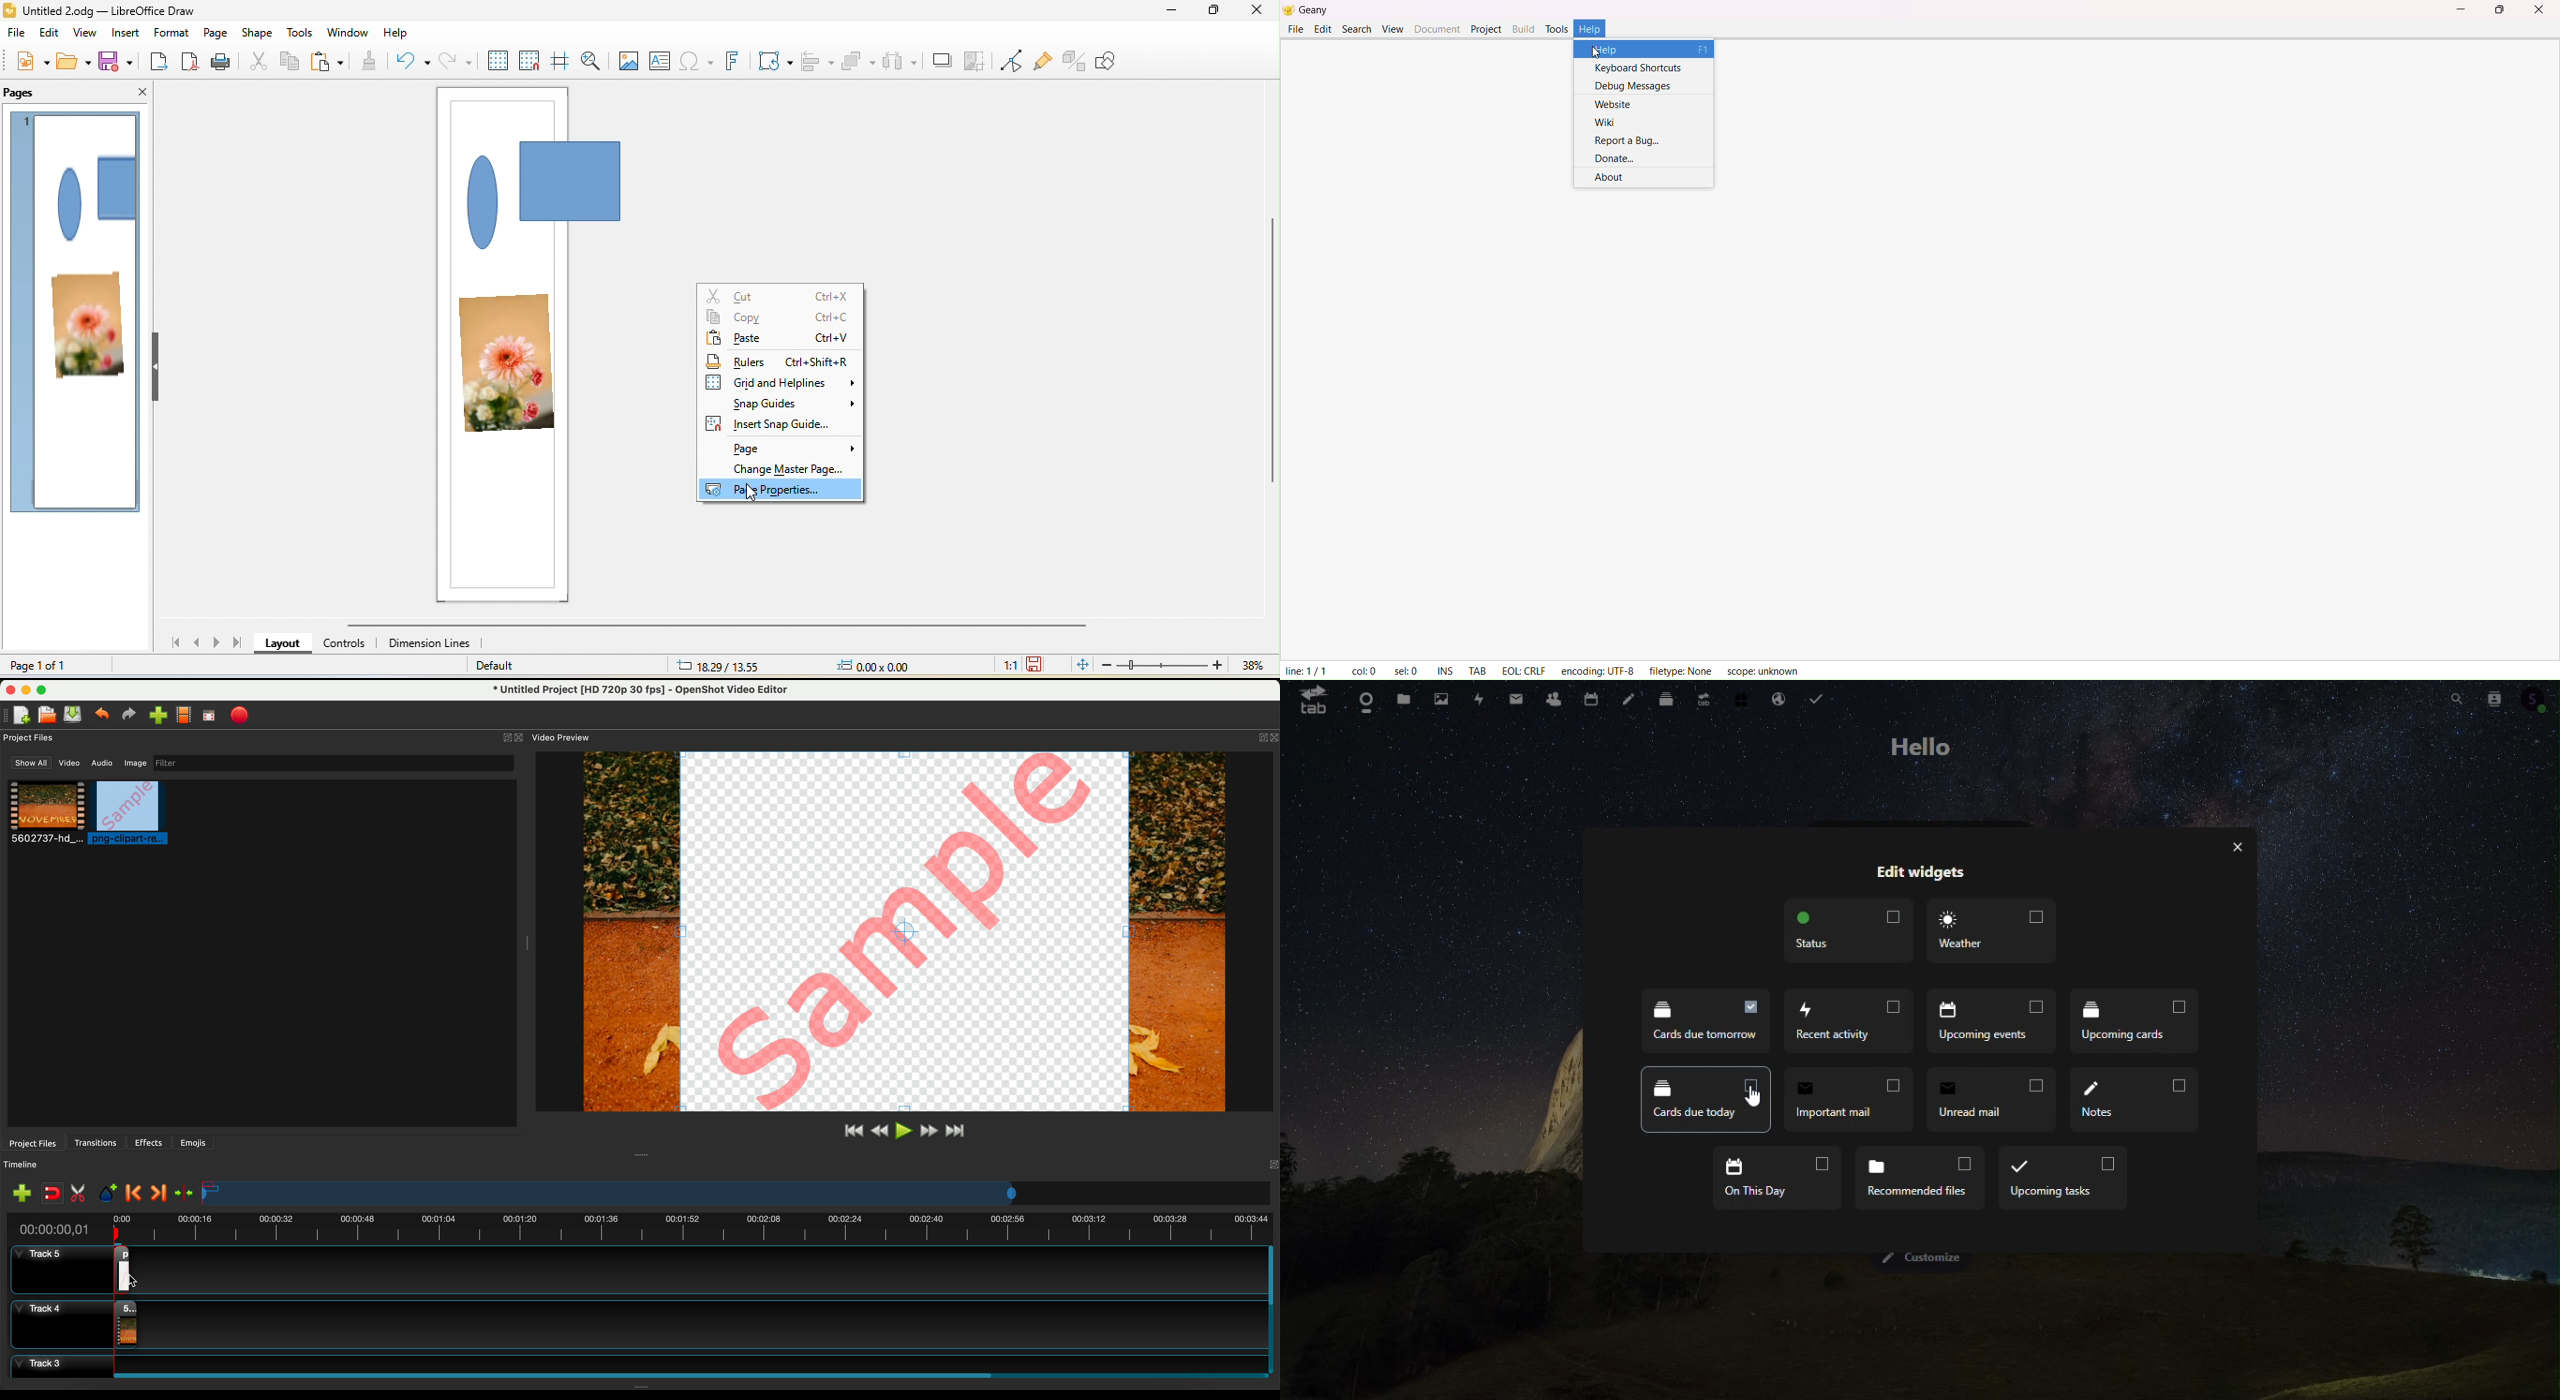 The width and height of the screenshot is (2576, 1400). Describe the element at coordinates (1627, 696) in the screenshot. I see `Notes` at that location.